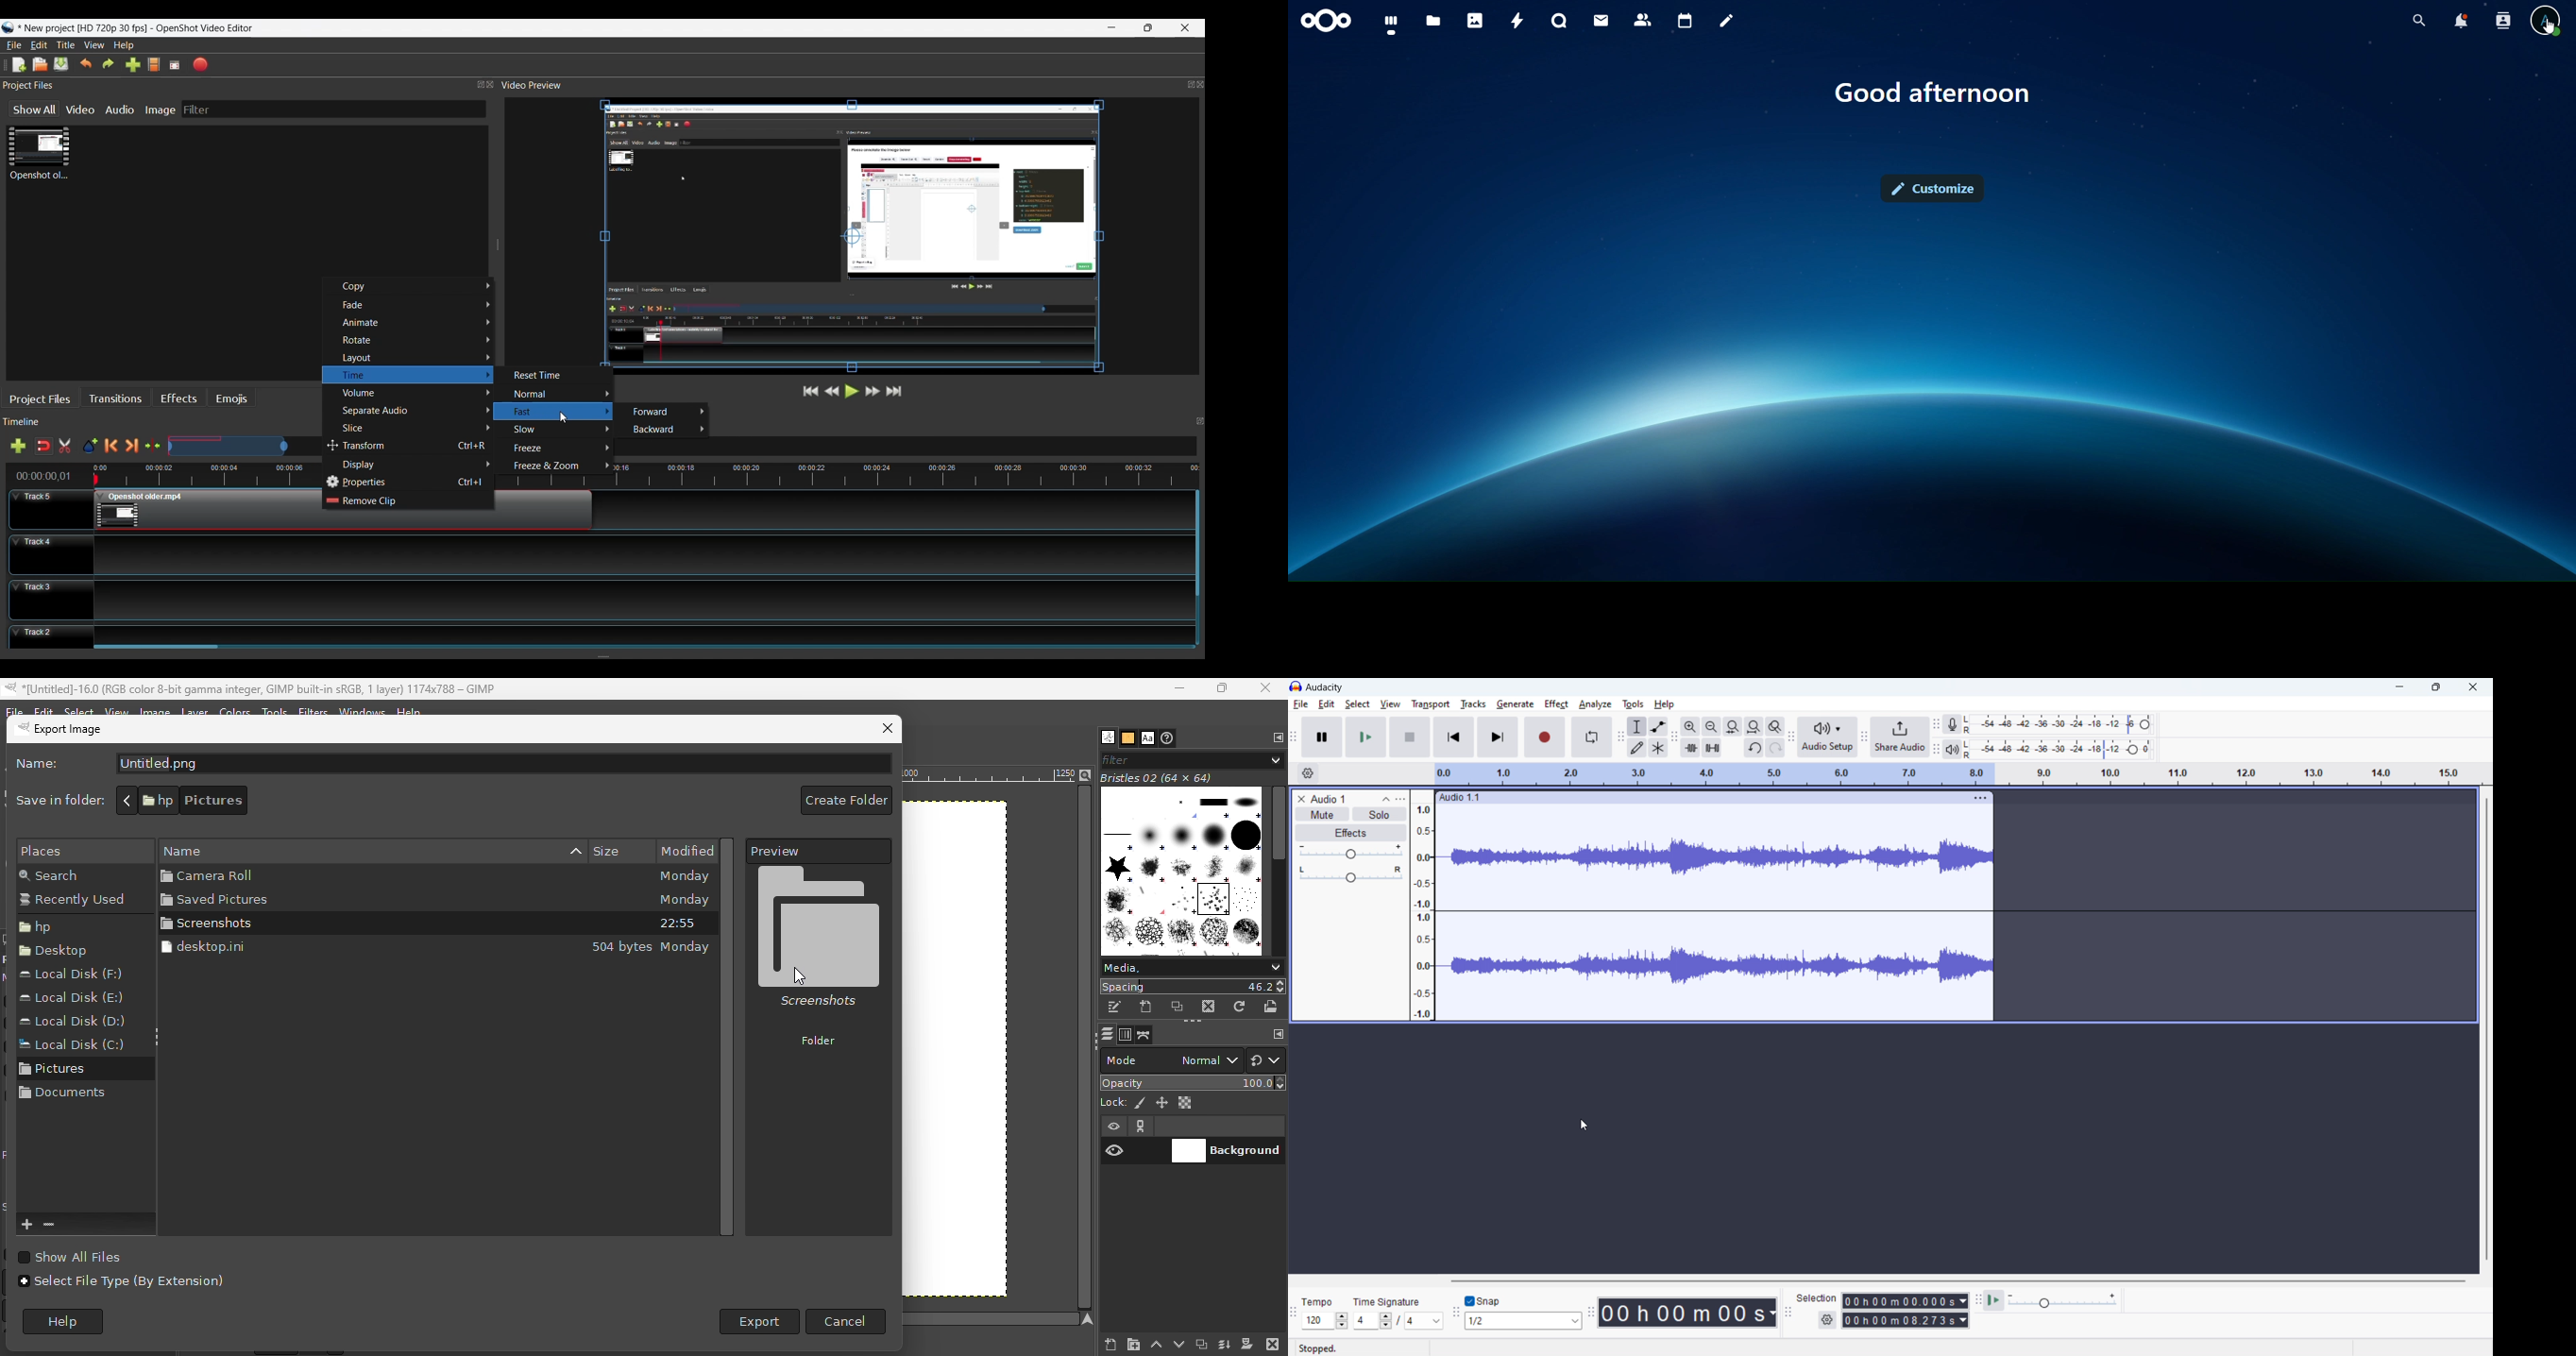  Describe the element at coordinates (1474, 704) in the screenshot. I see `tracks` at that location.